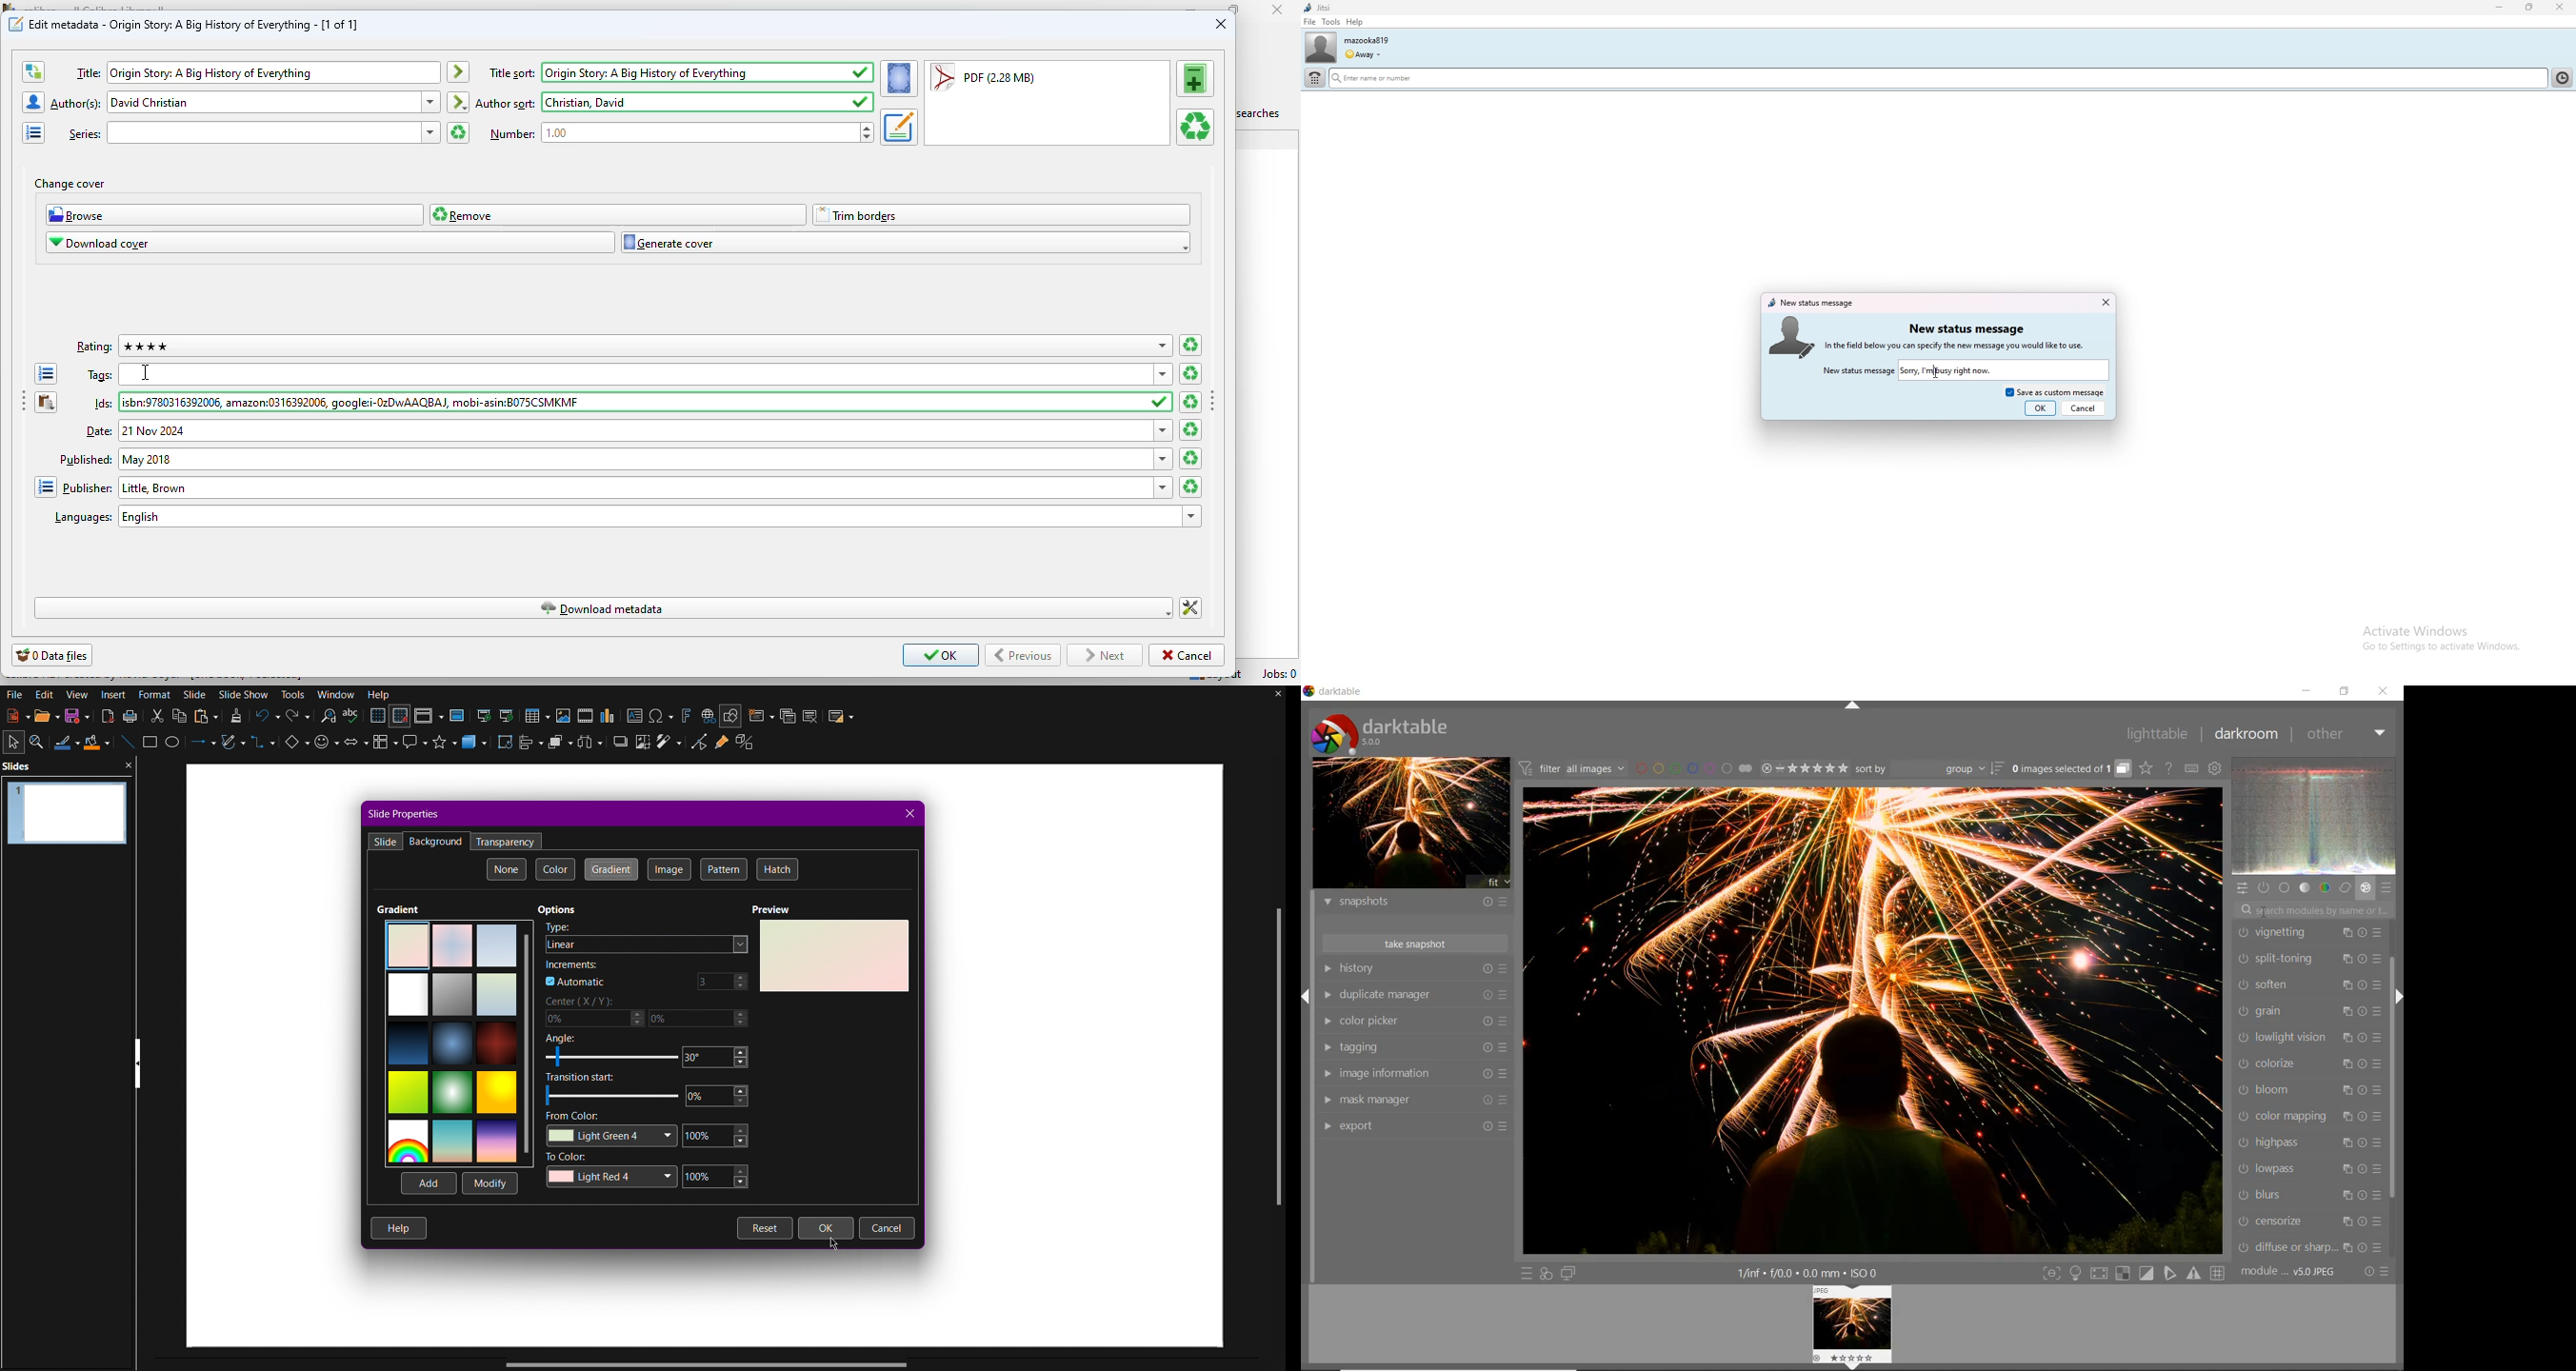  I want to click on Insert Textbox, so click(635, 715).